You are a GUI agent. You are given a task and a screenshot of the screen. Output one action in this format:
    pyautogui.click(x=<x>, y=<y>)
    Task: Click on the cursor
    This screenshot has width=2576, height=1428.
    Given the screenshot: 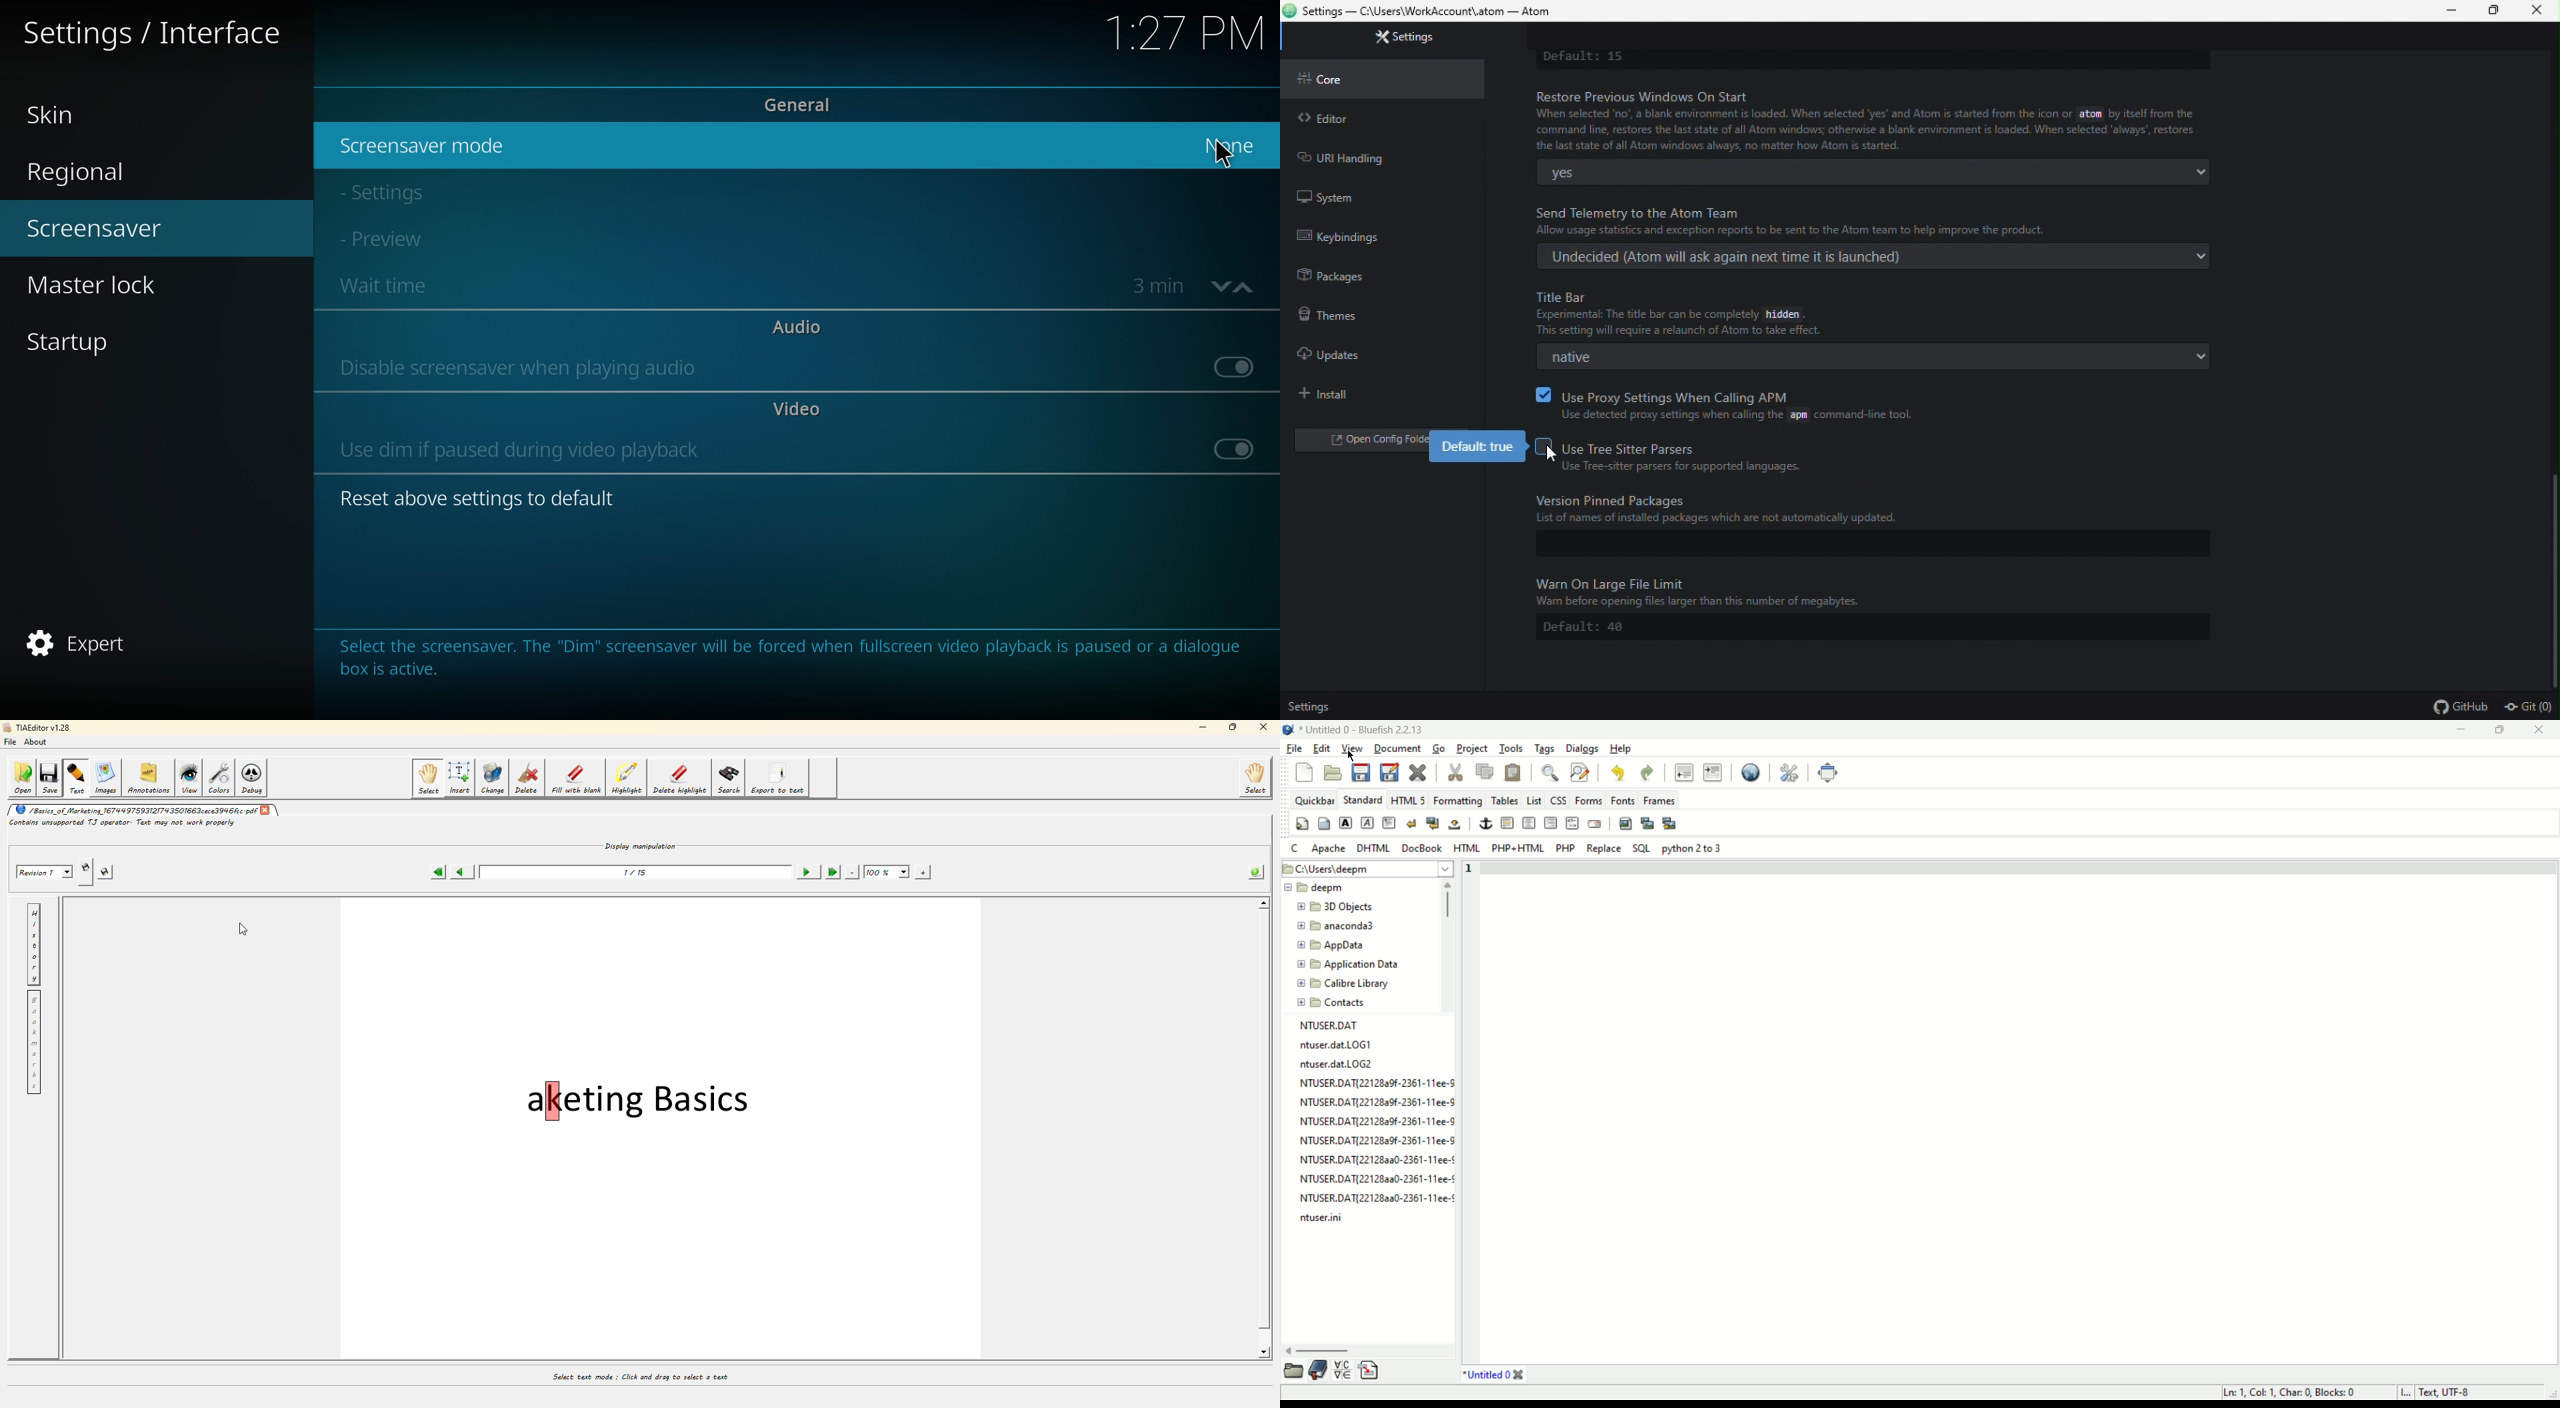 What is the action you would take?
    pyautogui.click(x=1224, y=155)
    